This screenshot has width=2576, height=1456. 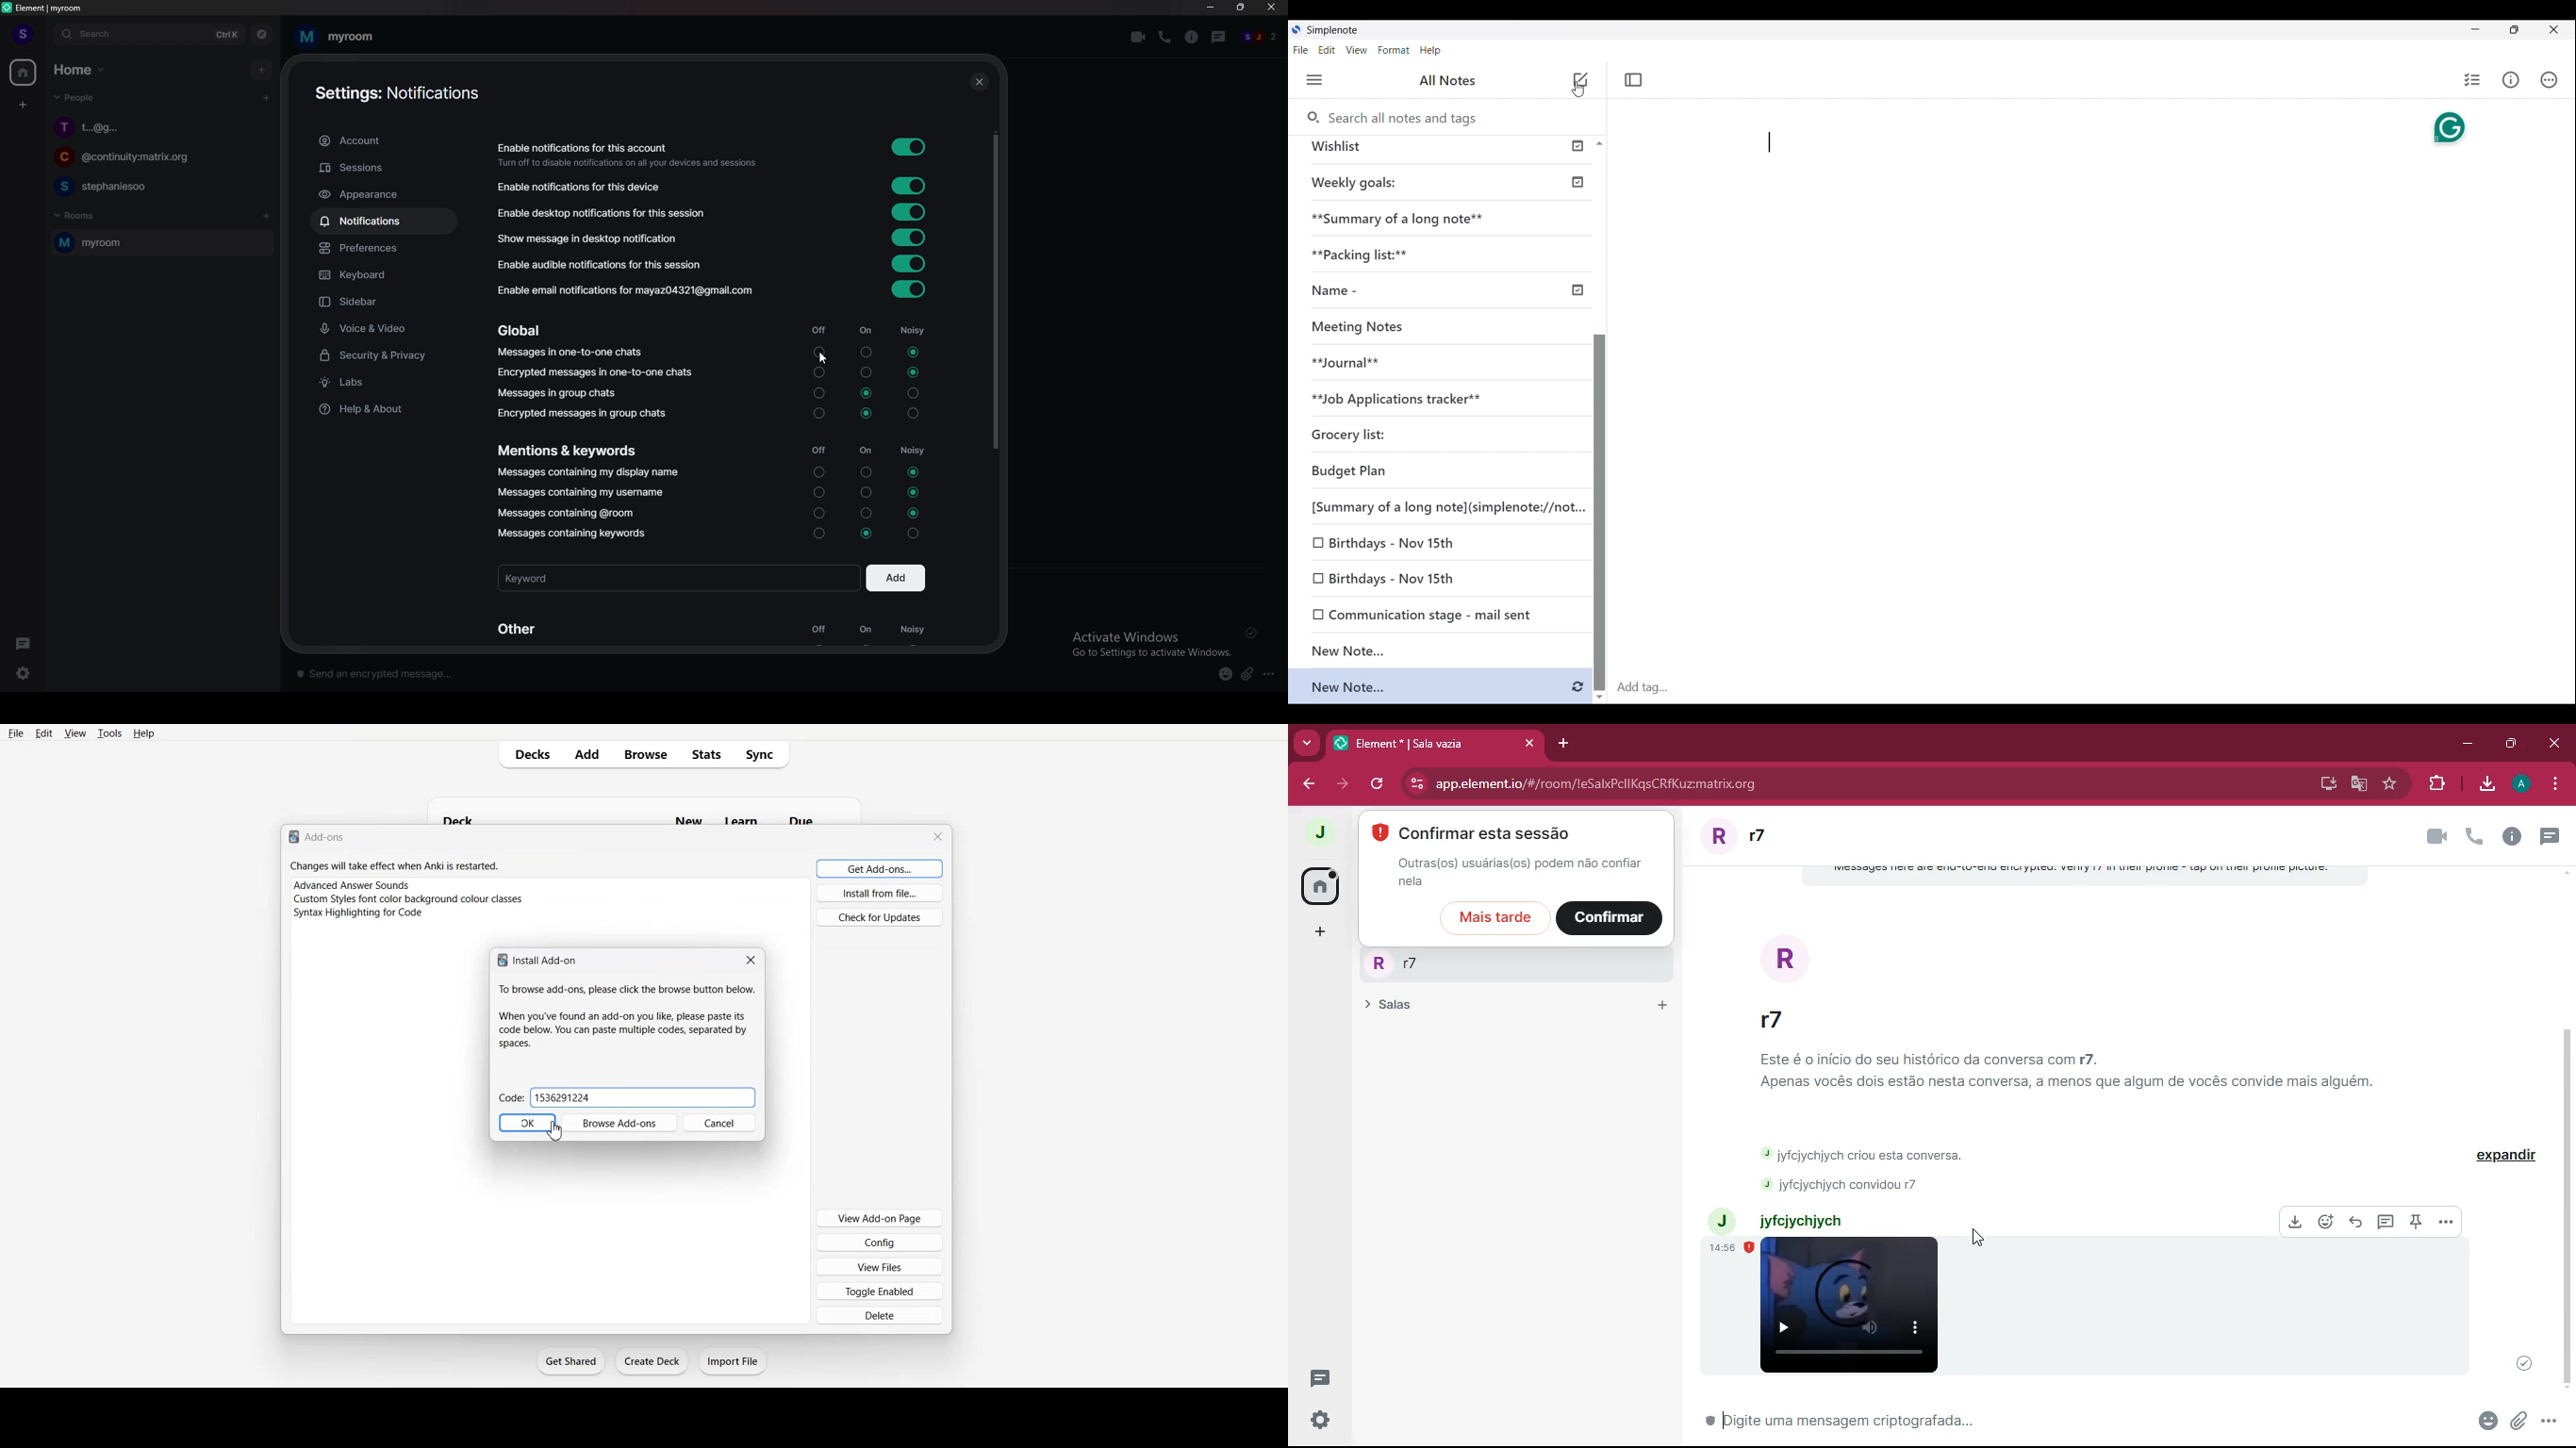 I want to click on chat, so click(x=154, y=186).